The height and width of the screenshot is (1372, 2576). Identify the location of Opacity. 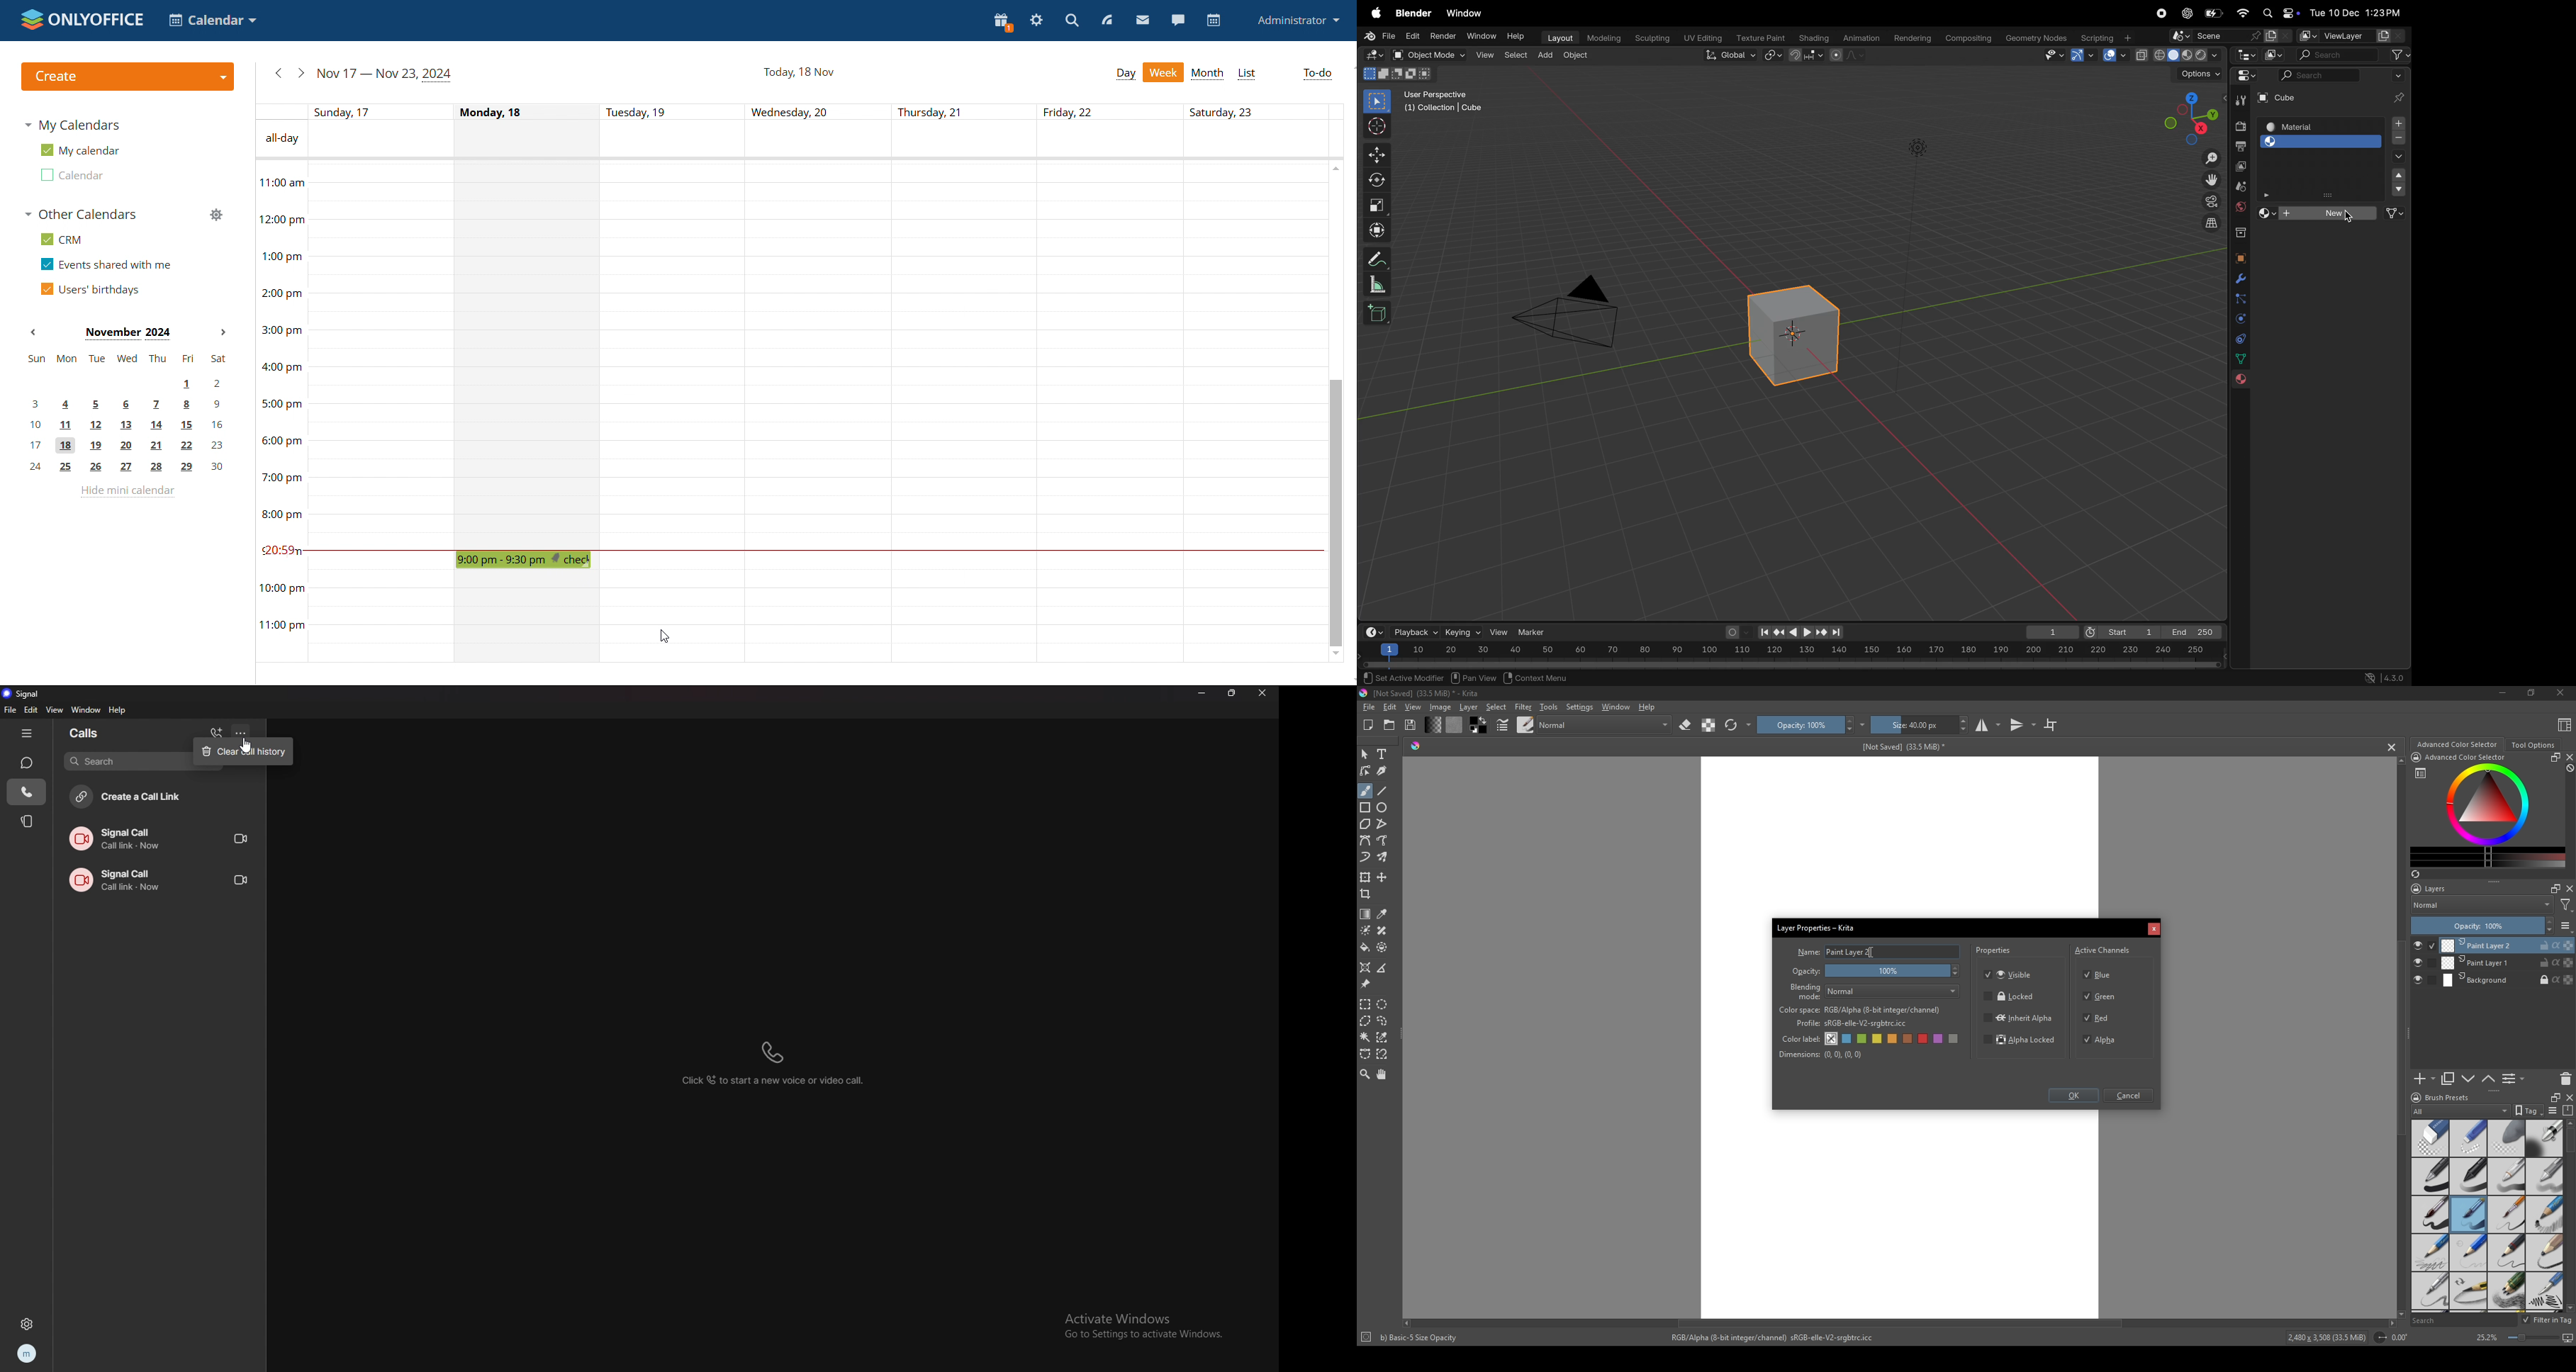
(1800, 725).